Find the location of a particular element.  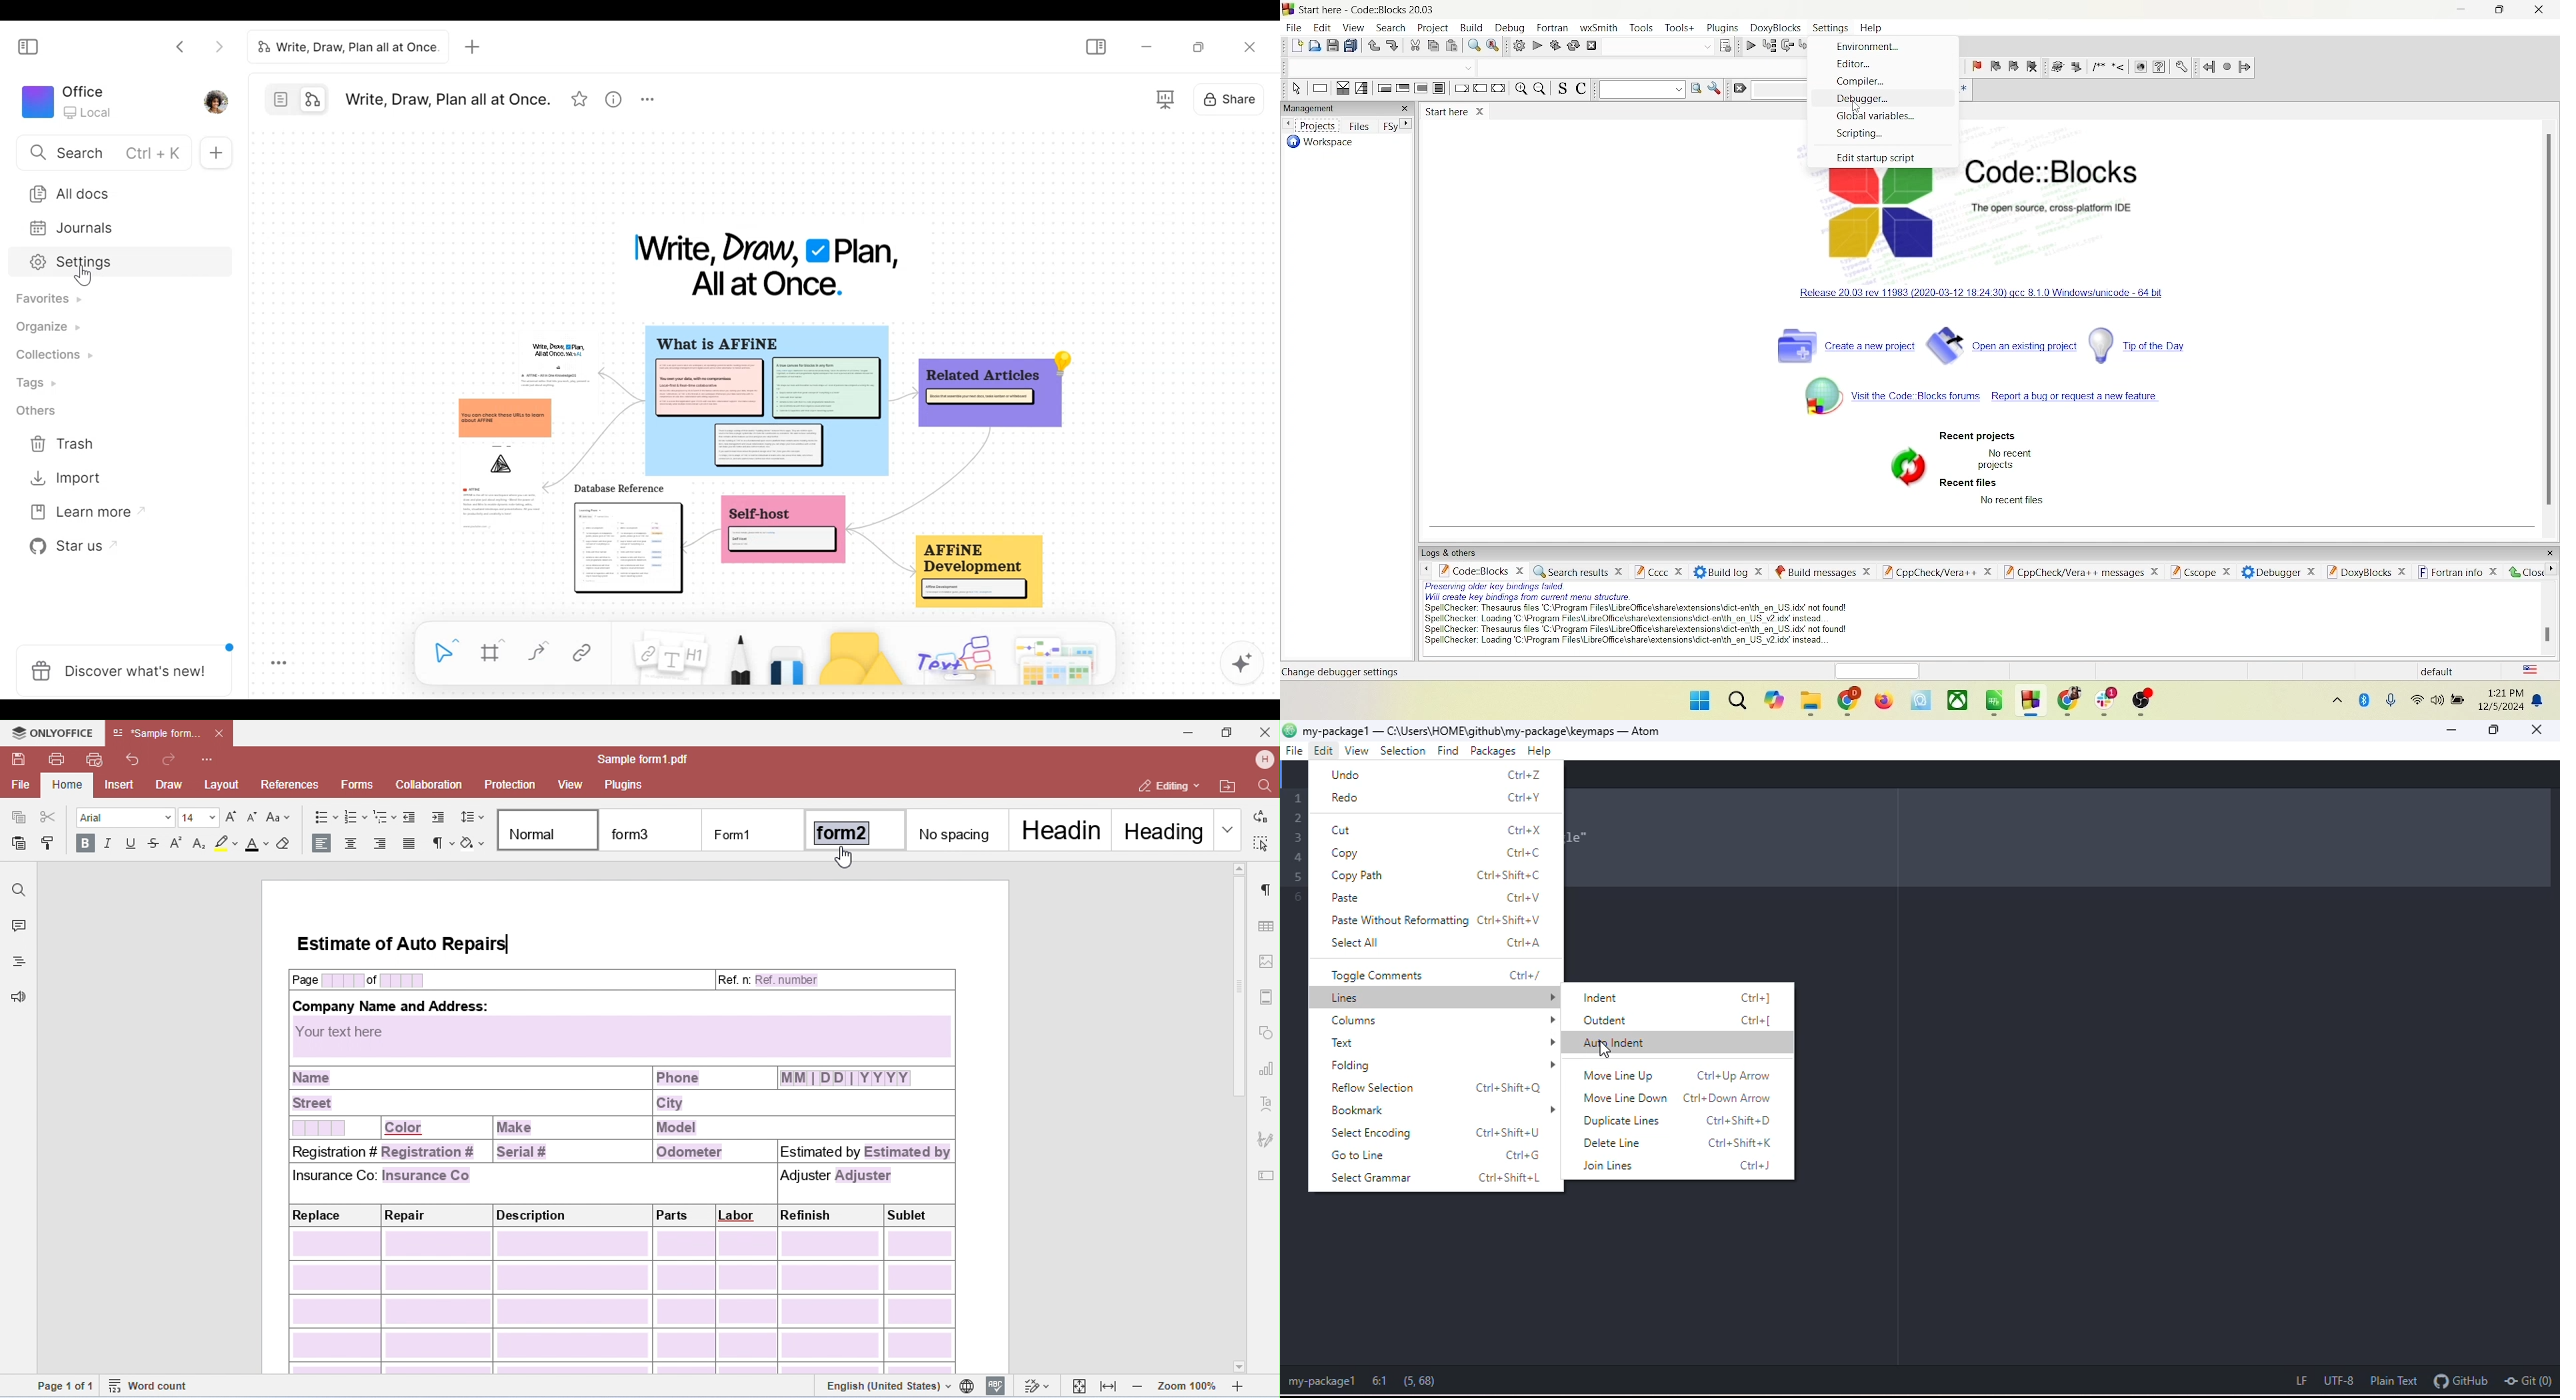

zoom in is located at coordinates (1521, 89).